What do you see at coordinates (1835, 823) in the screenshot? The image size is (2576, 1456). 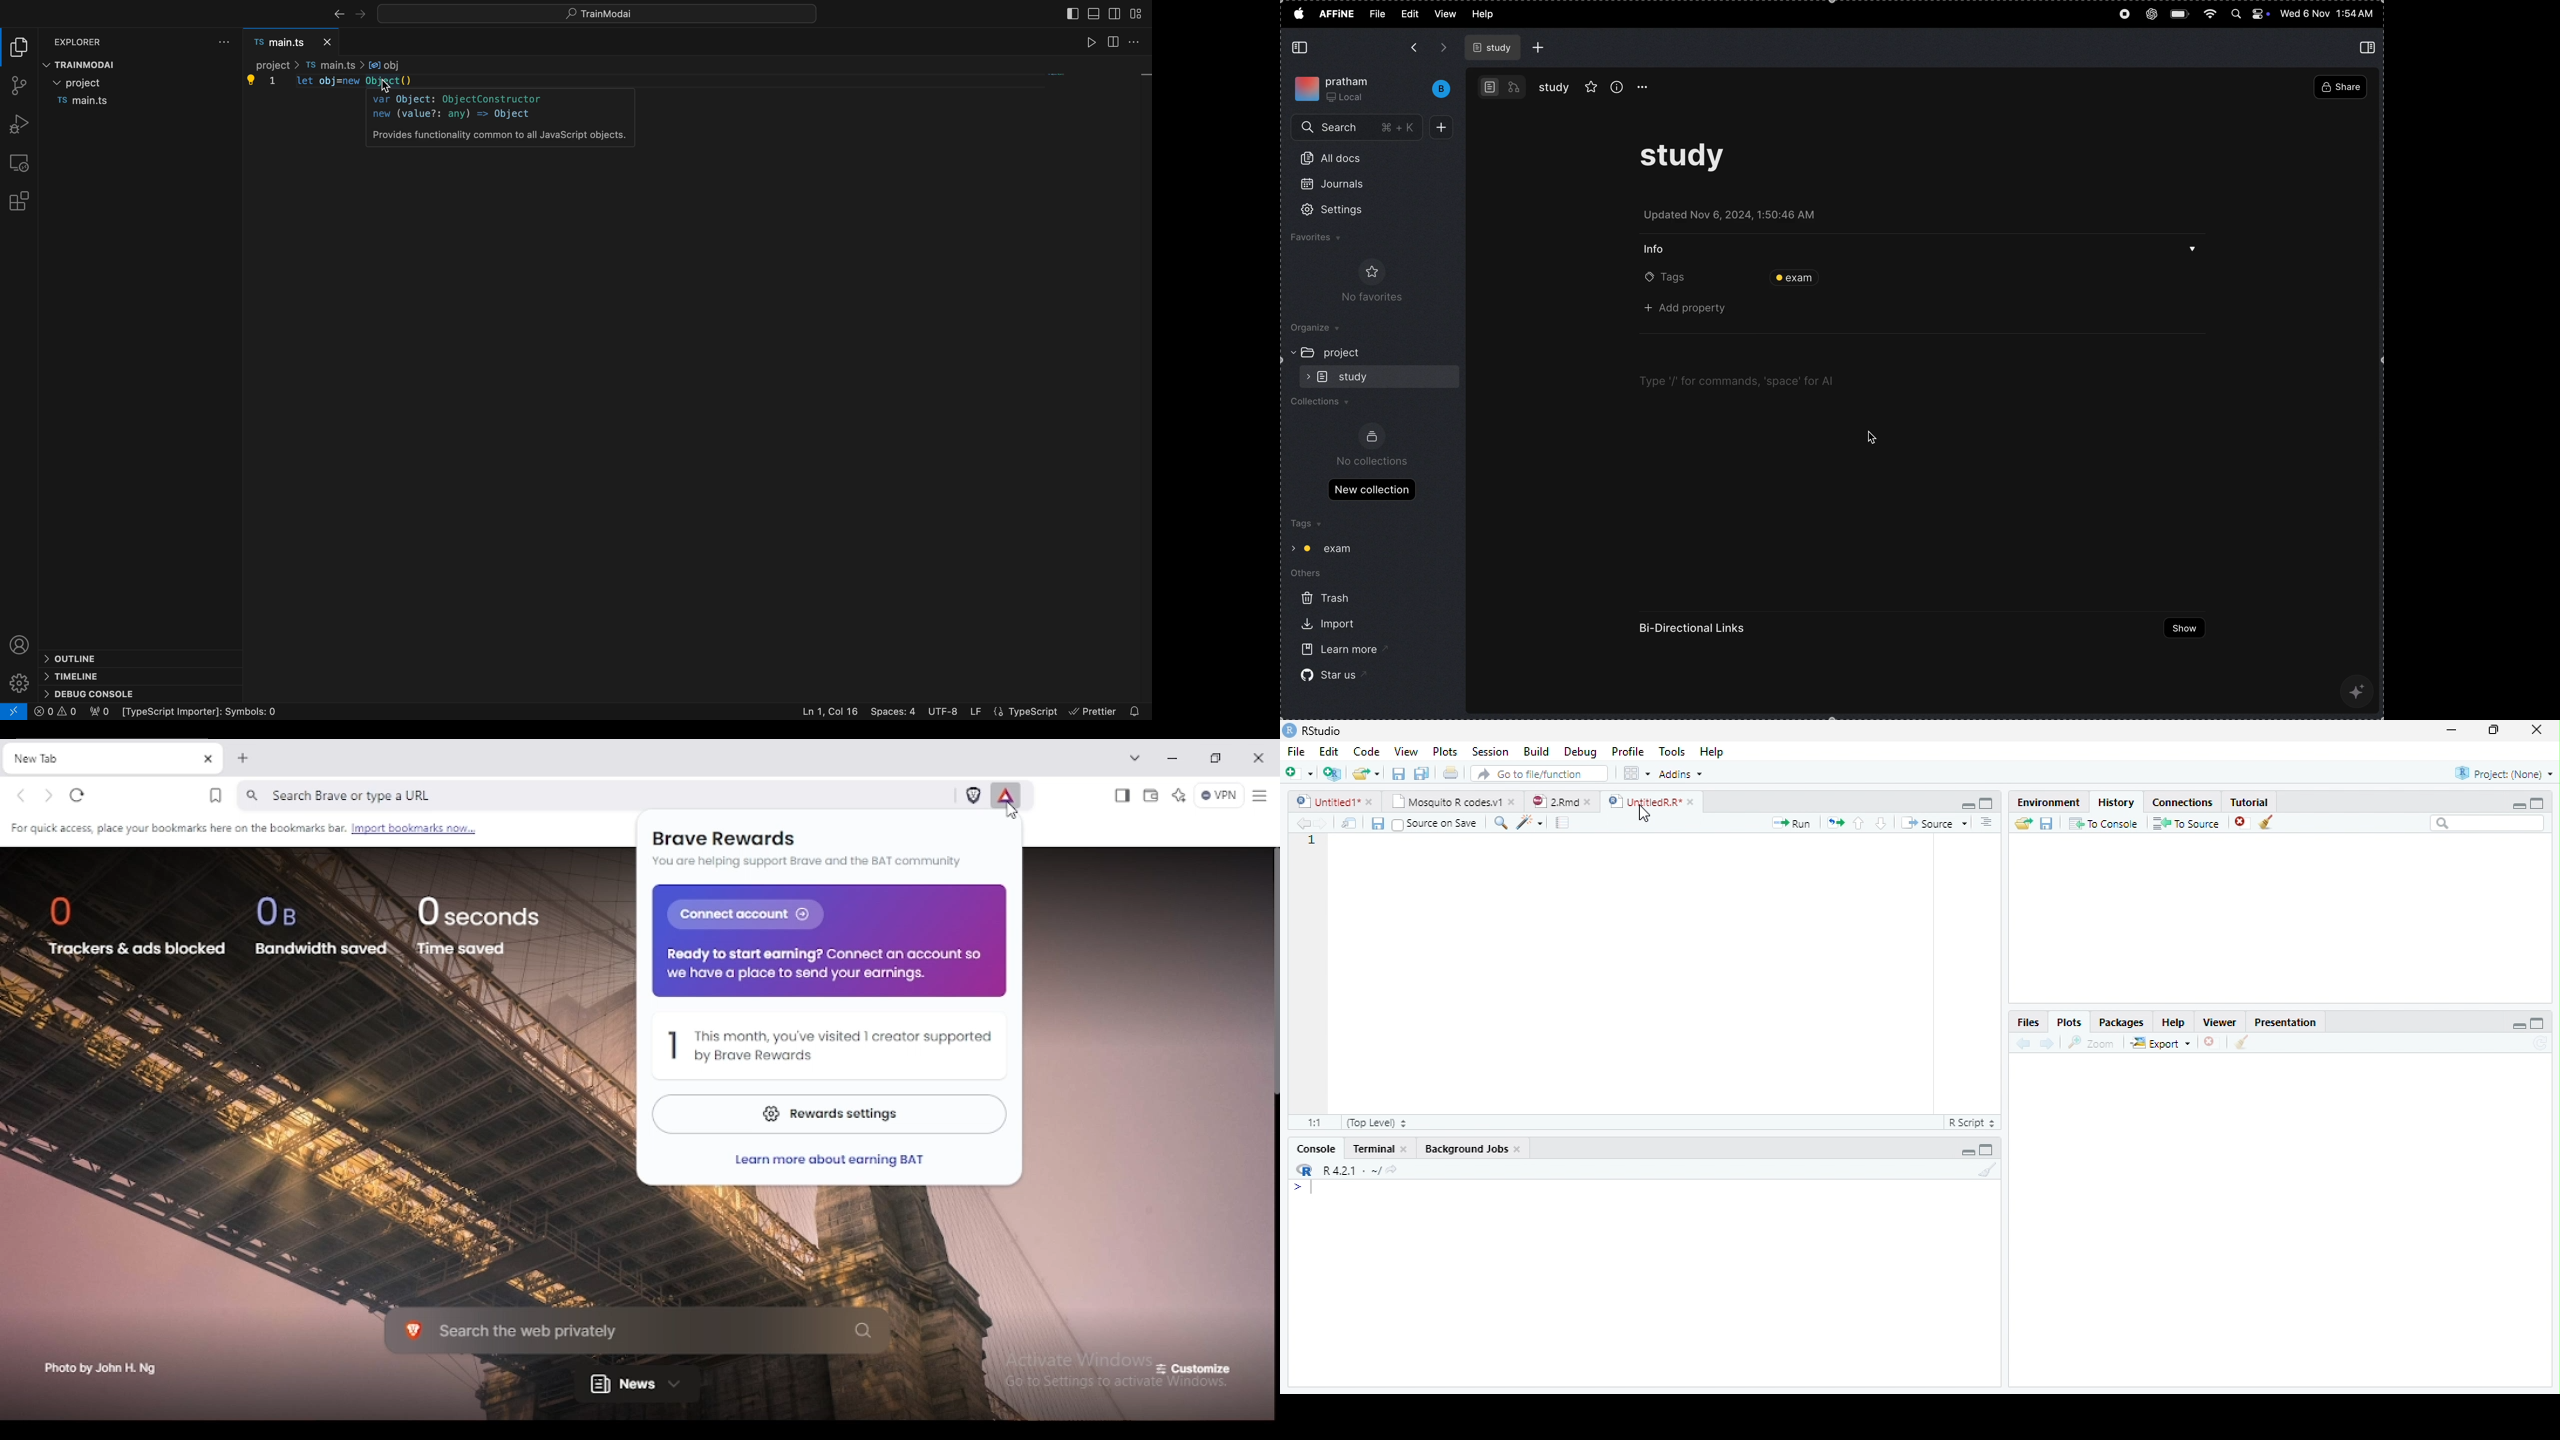 I see `Files` at bounding box center [1835, 823].